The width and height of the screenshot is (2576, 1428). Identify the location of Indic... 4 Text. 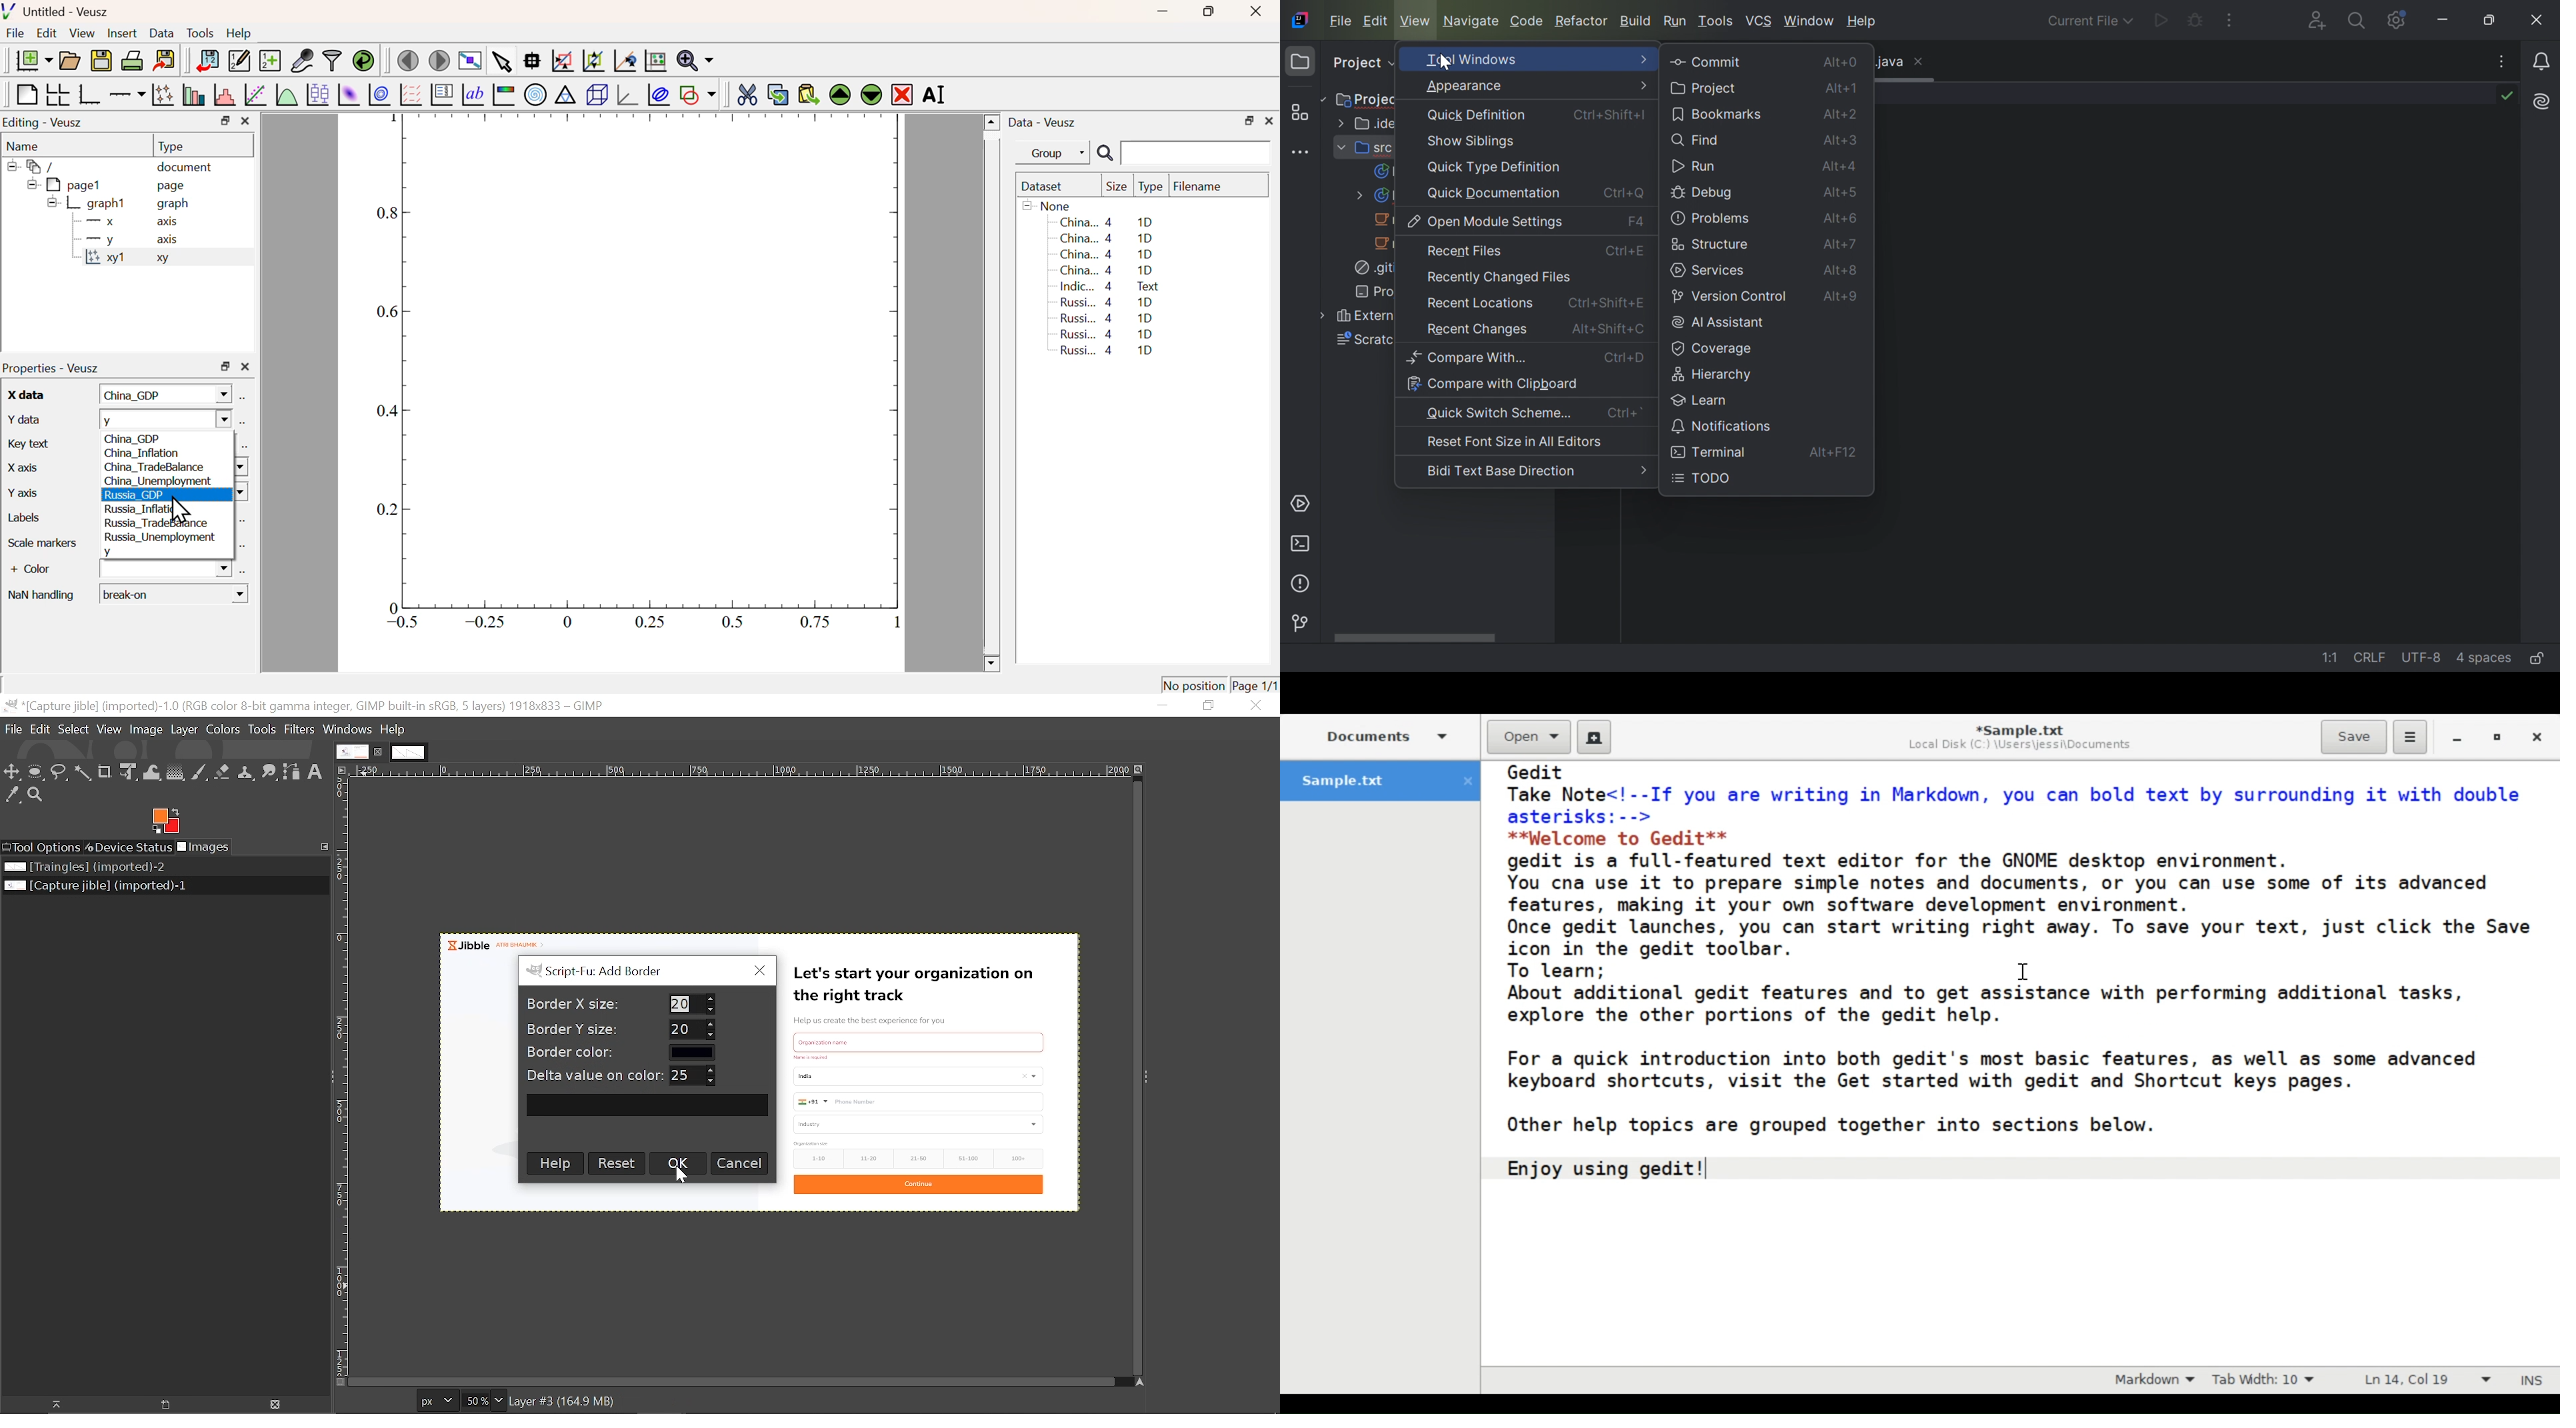
(1109, 287).